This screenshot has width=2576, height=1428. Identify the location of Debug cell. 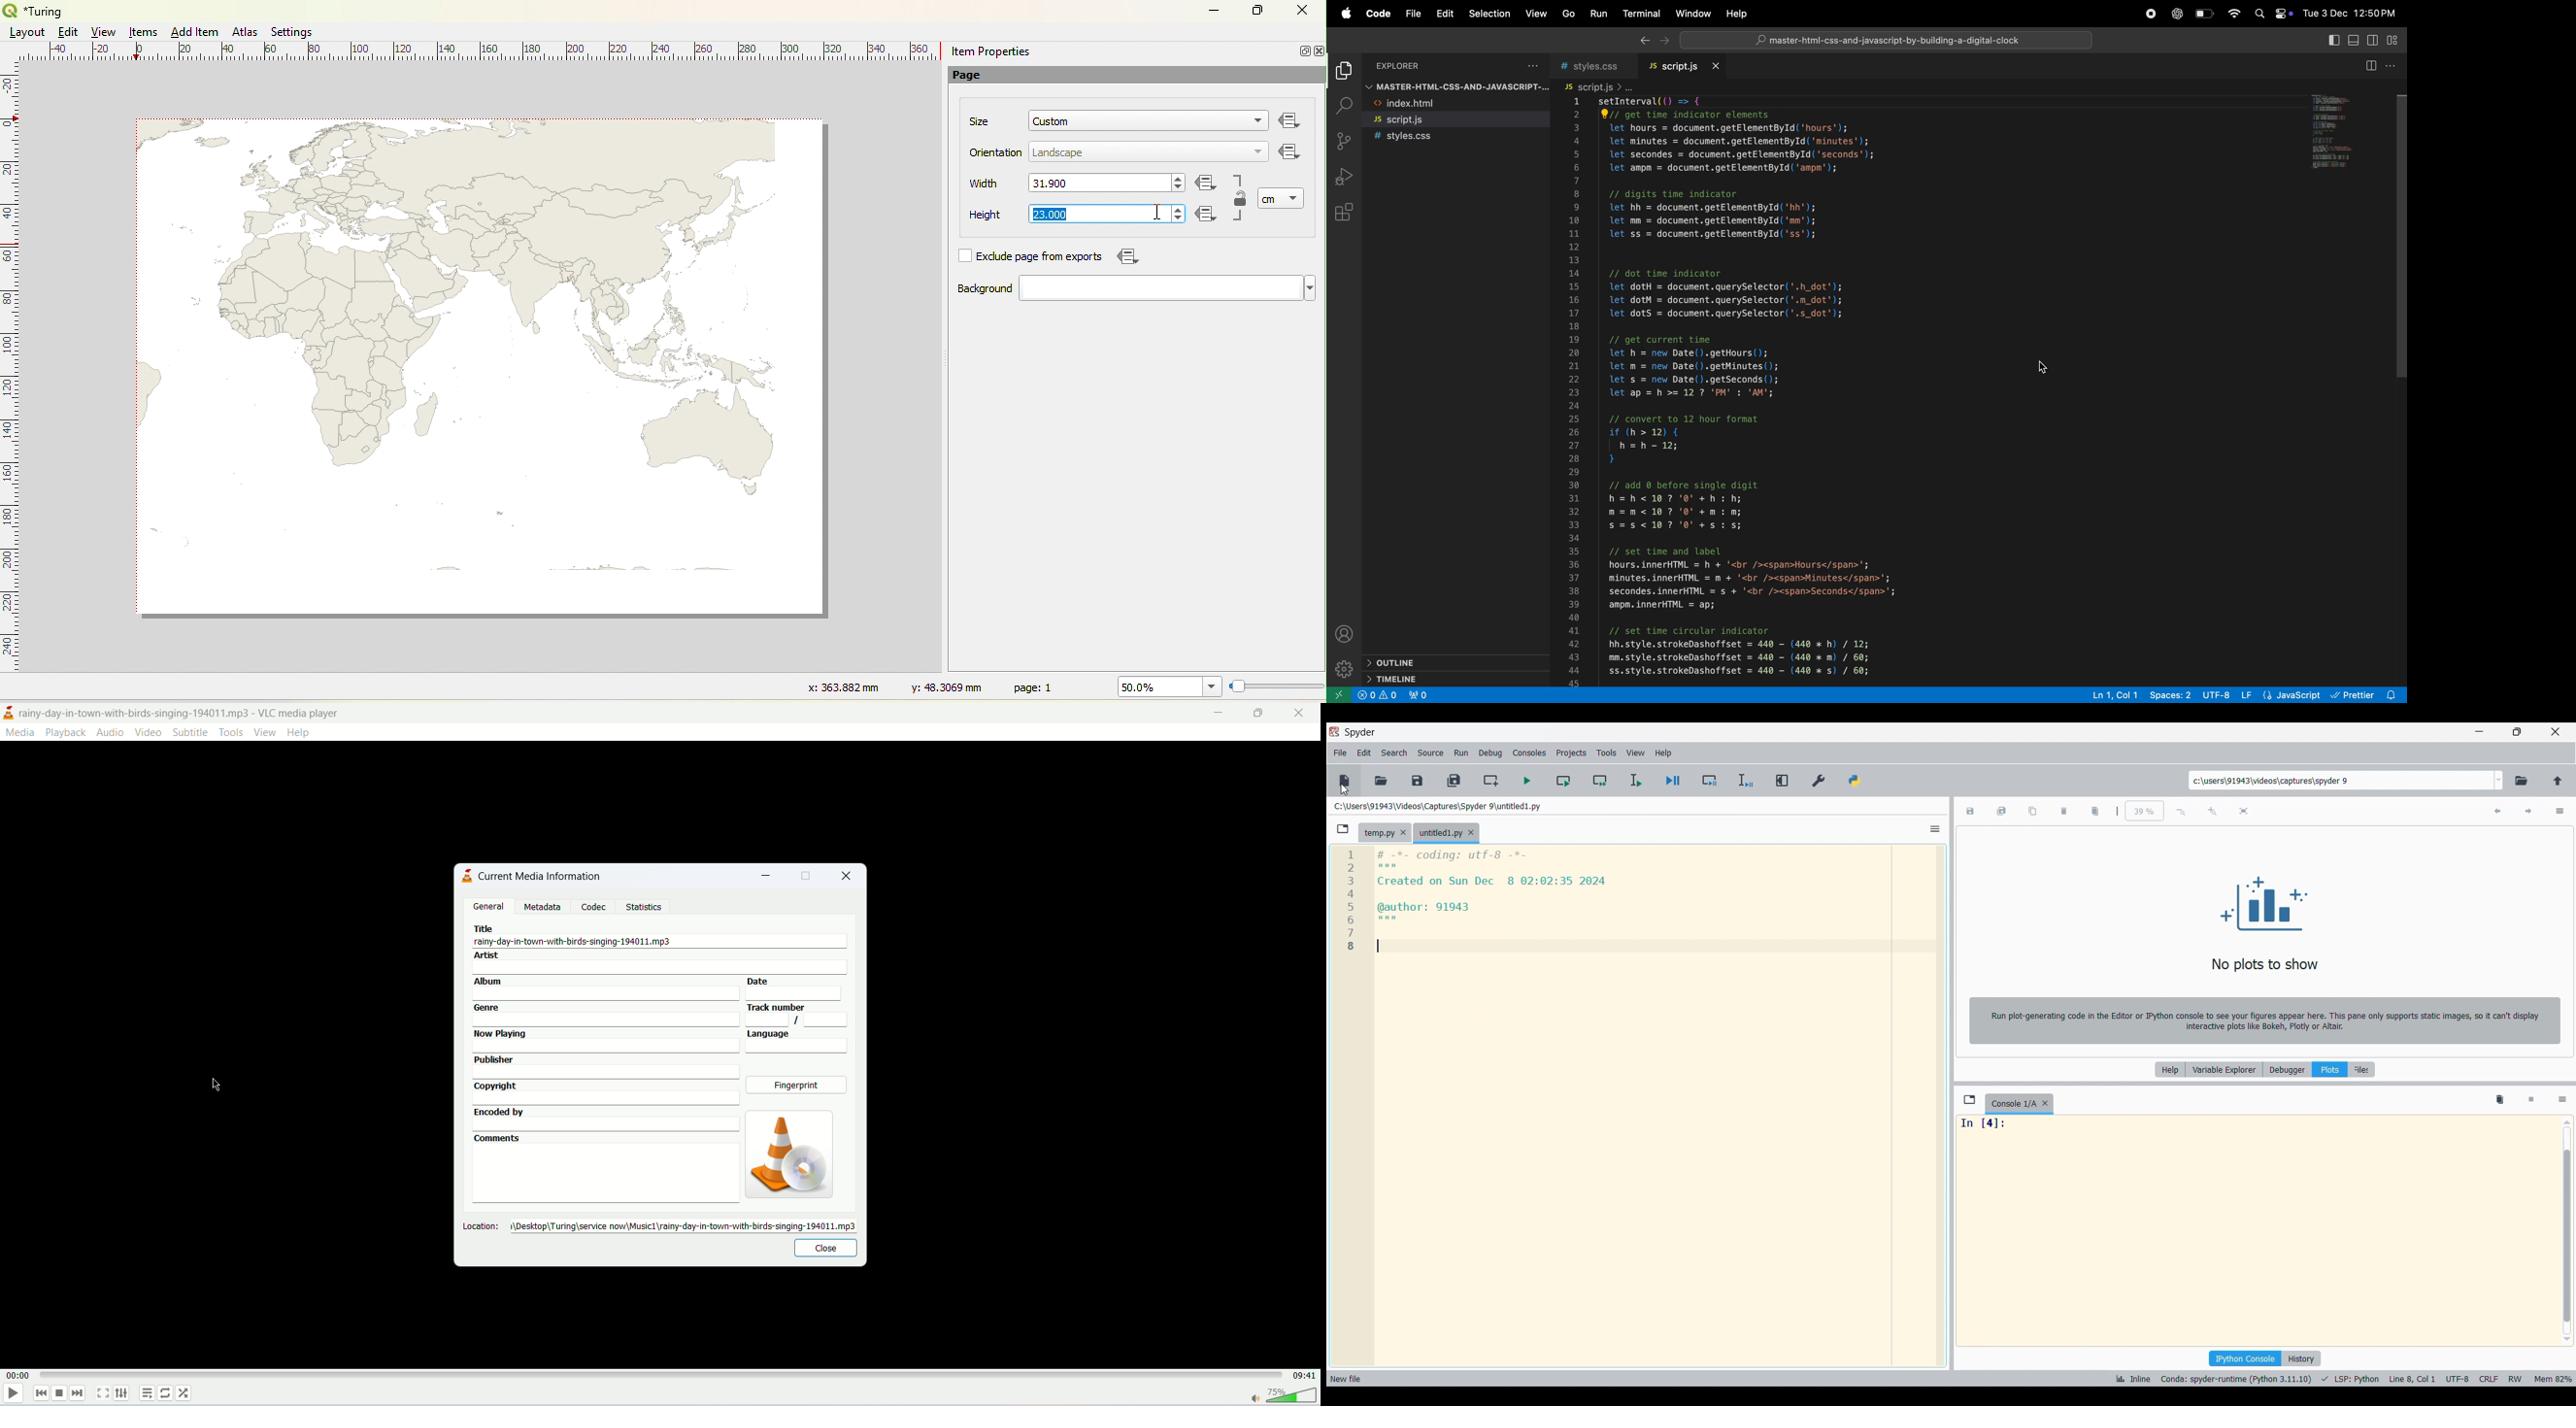
(1711, 780).